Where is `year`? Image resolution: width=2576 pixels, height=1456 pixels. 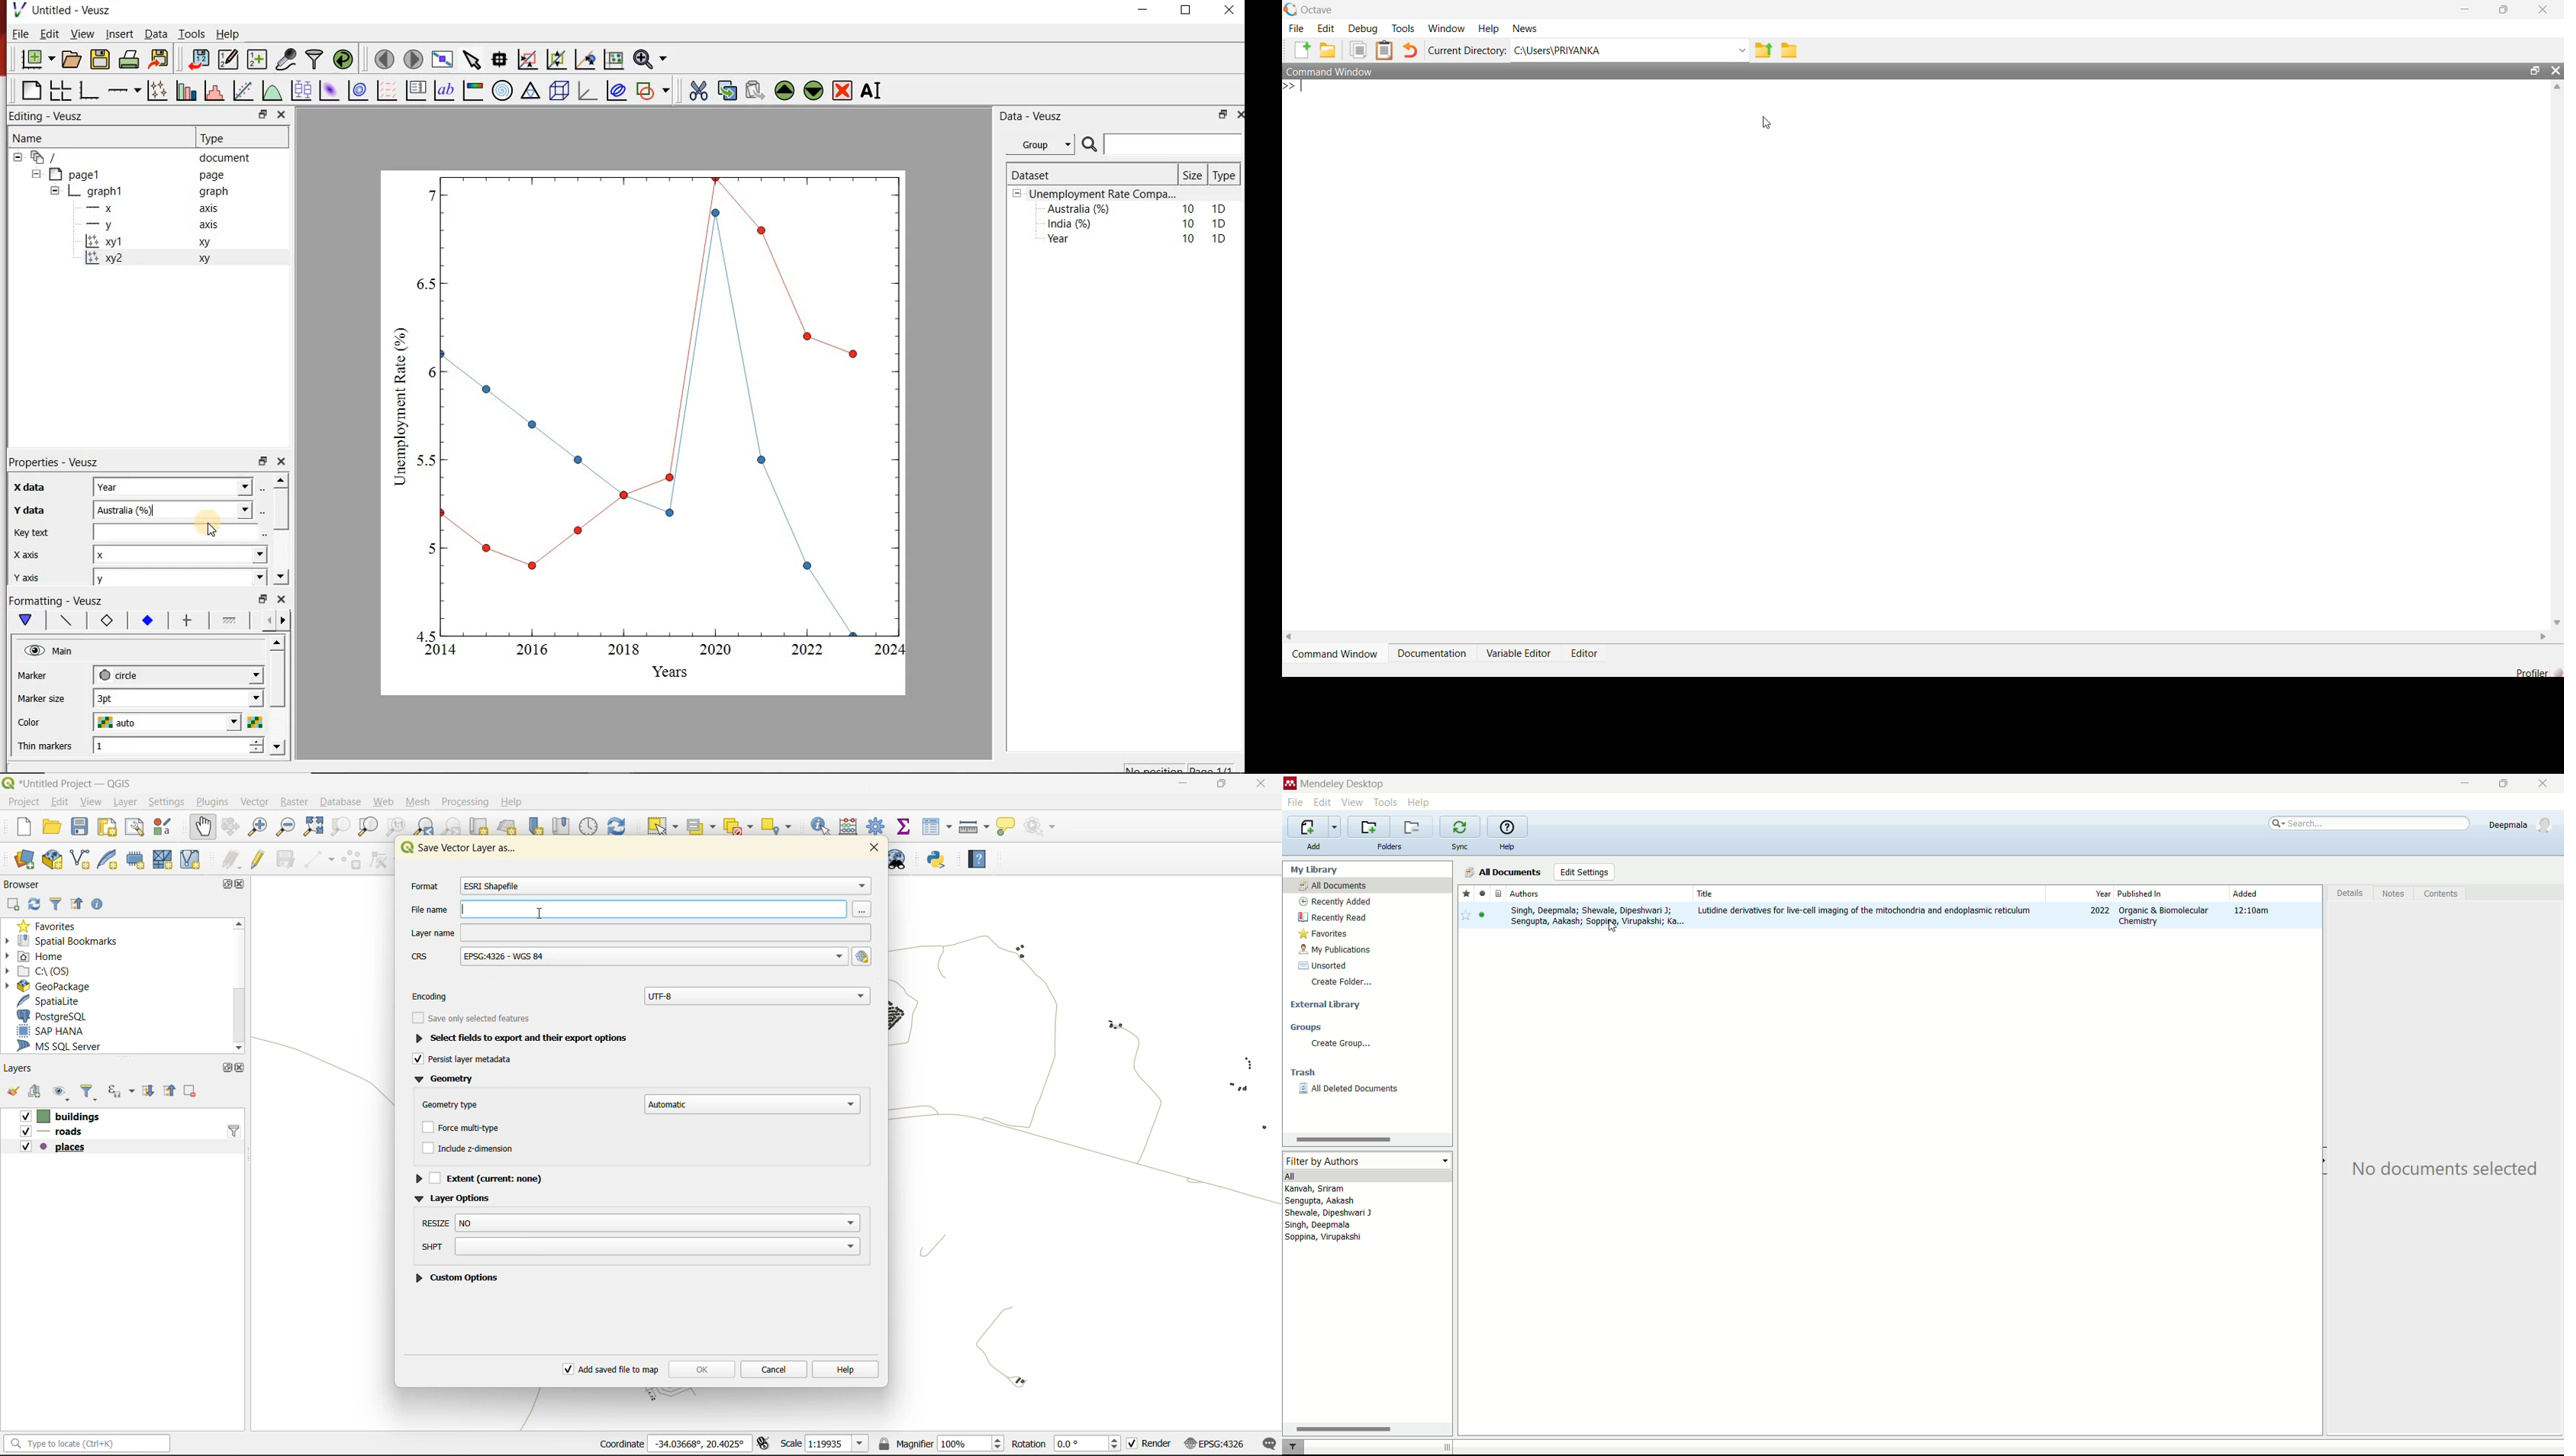 year is located at coordinates (2103, 895).